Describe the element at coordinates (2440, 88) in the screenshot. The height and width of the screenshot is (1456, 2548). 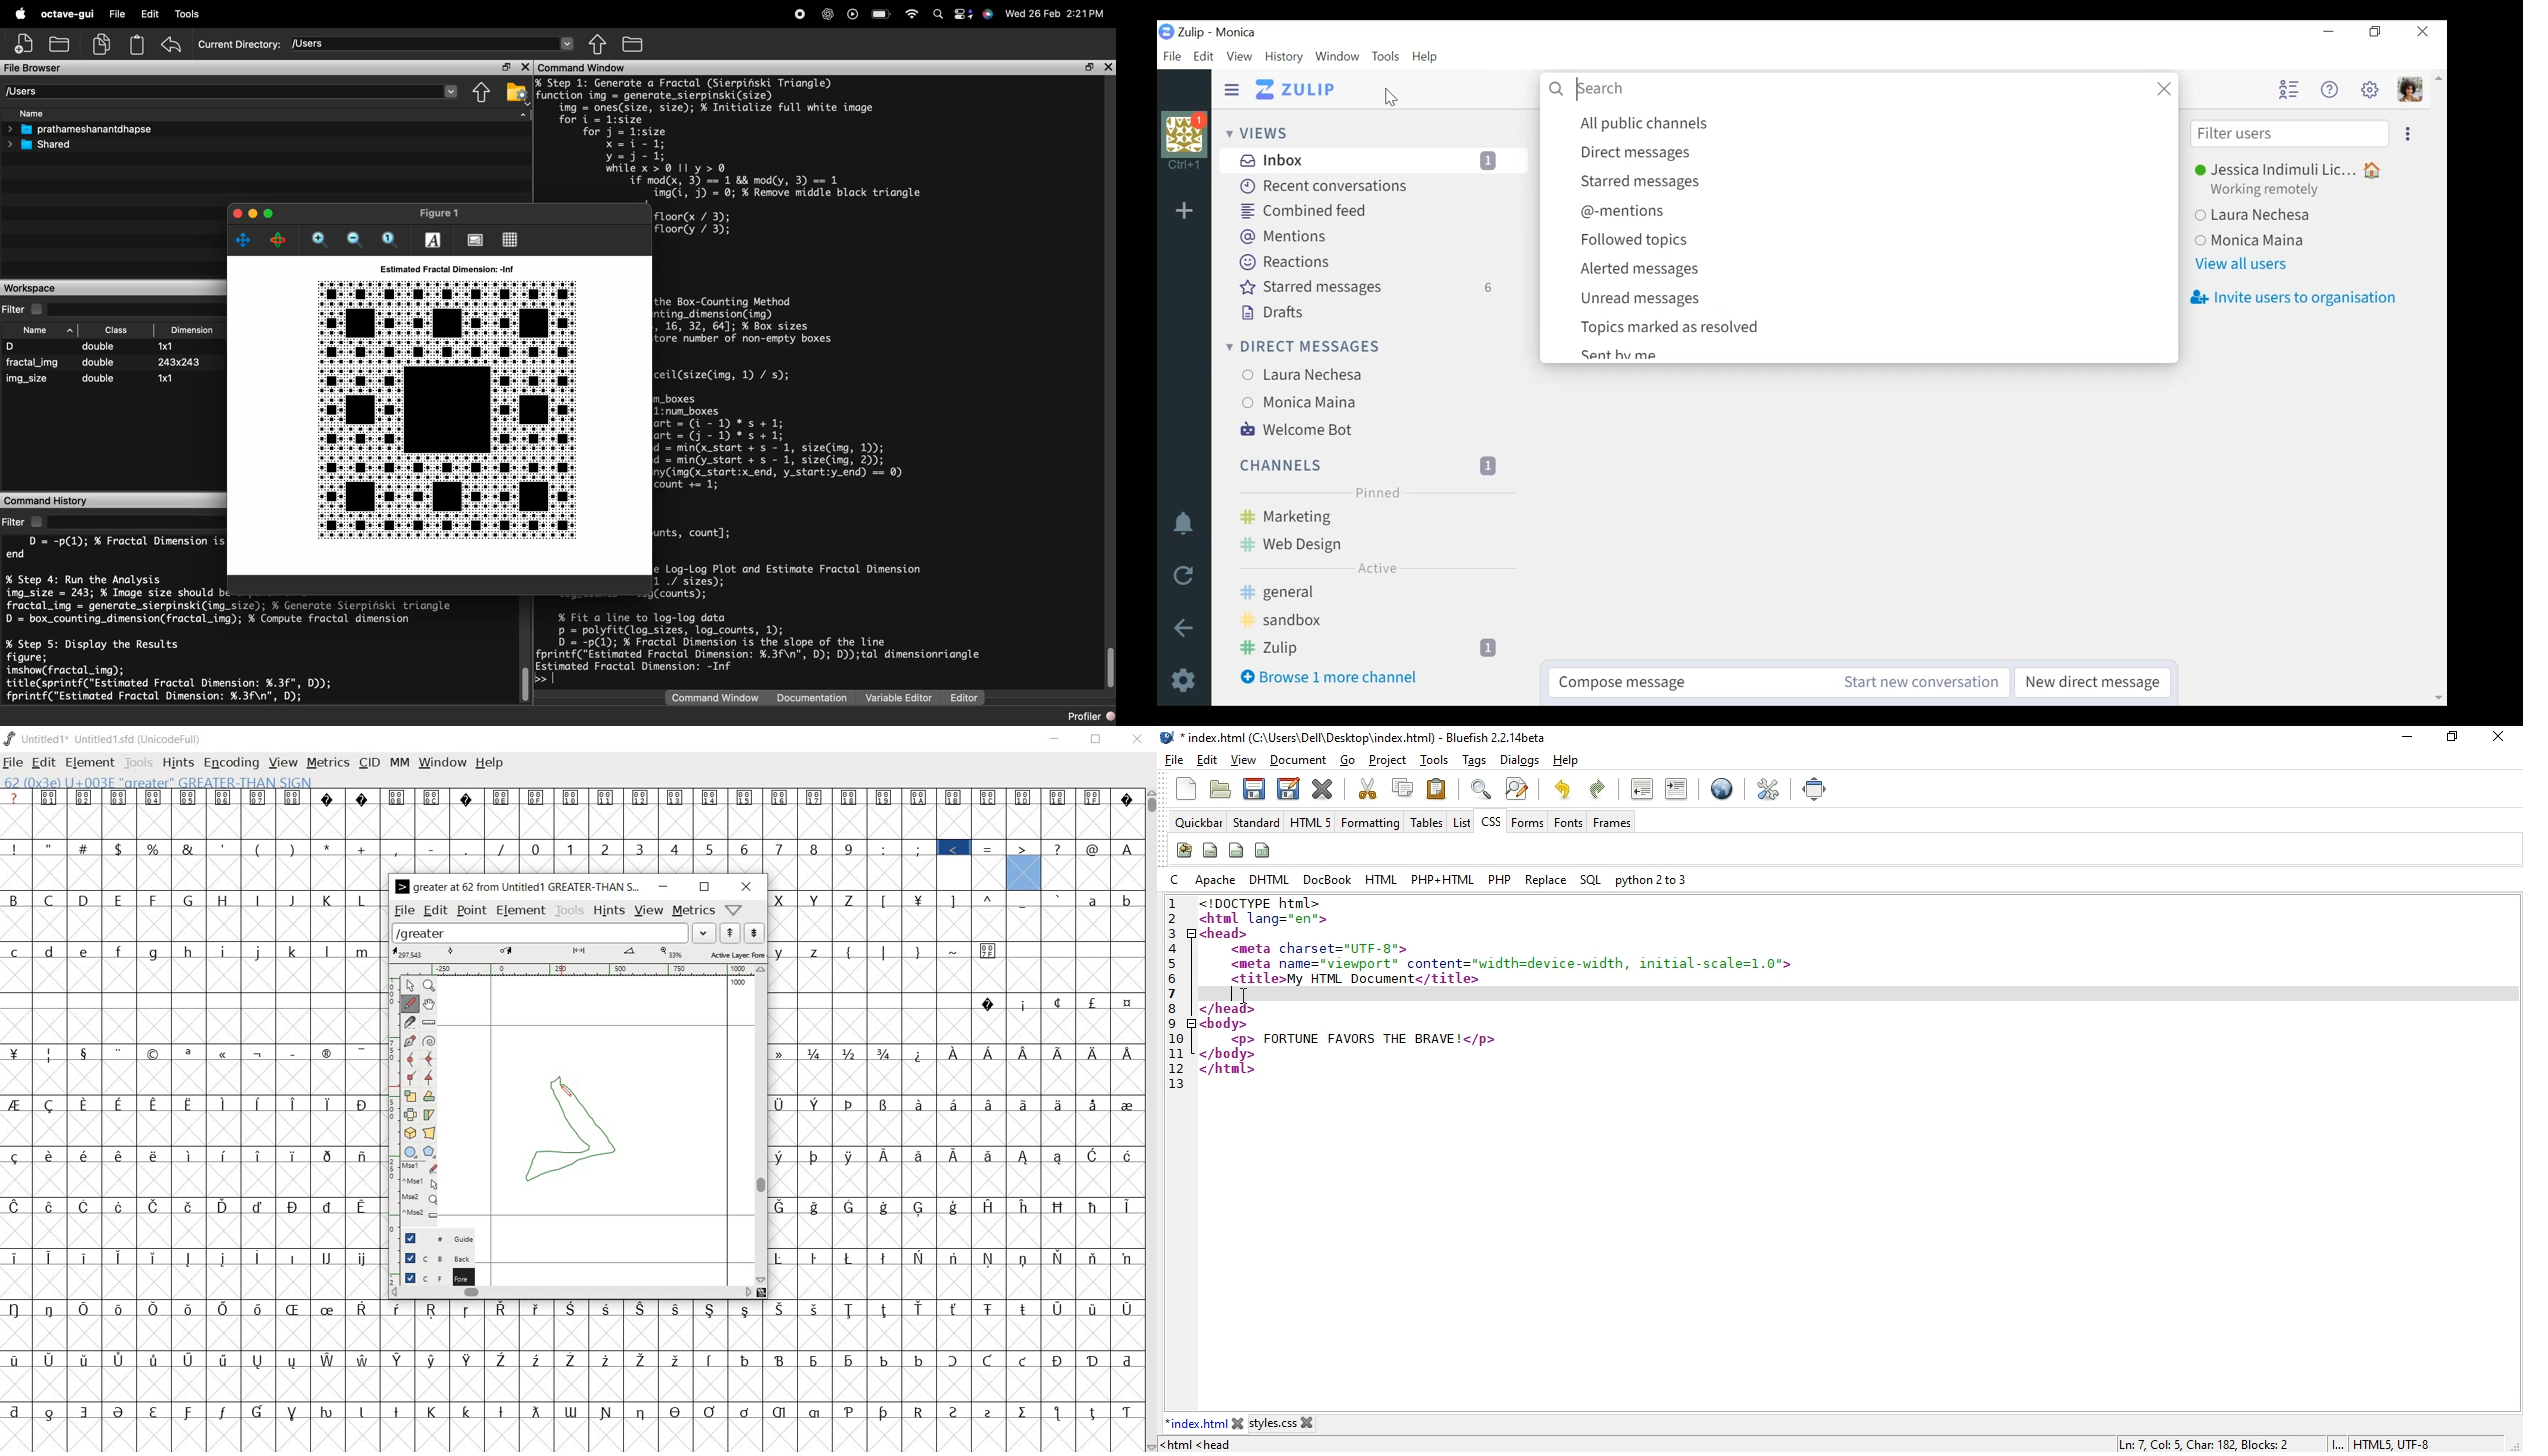
I see `scroll arrow ` at that location.